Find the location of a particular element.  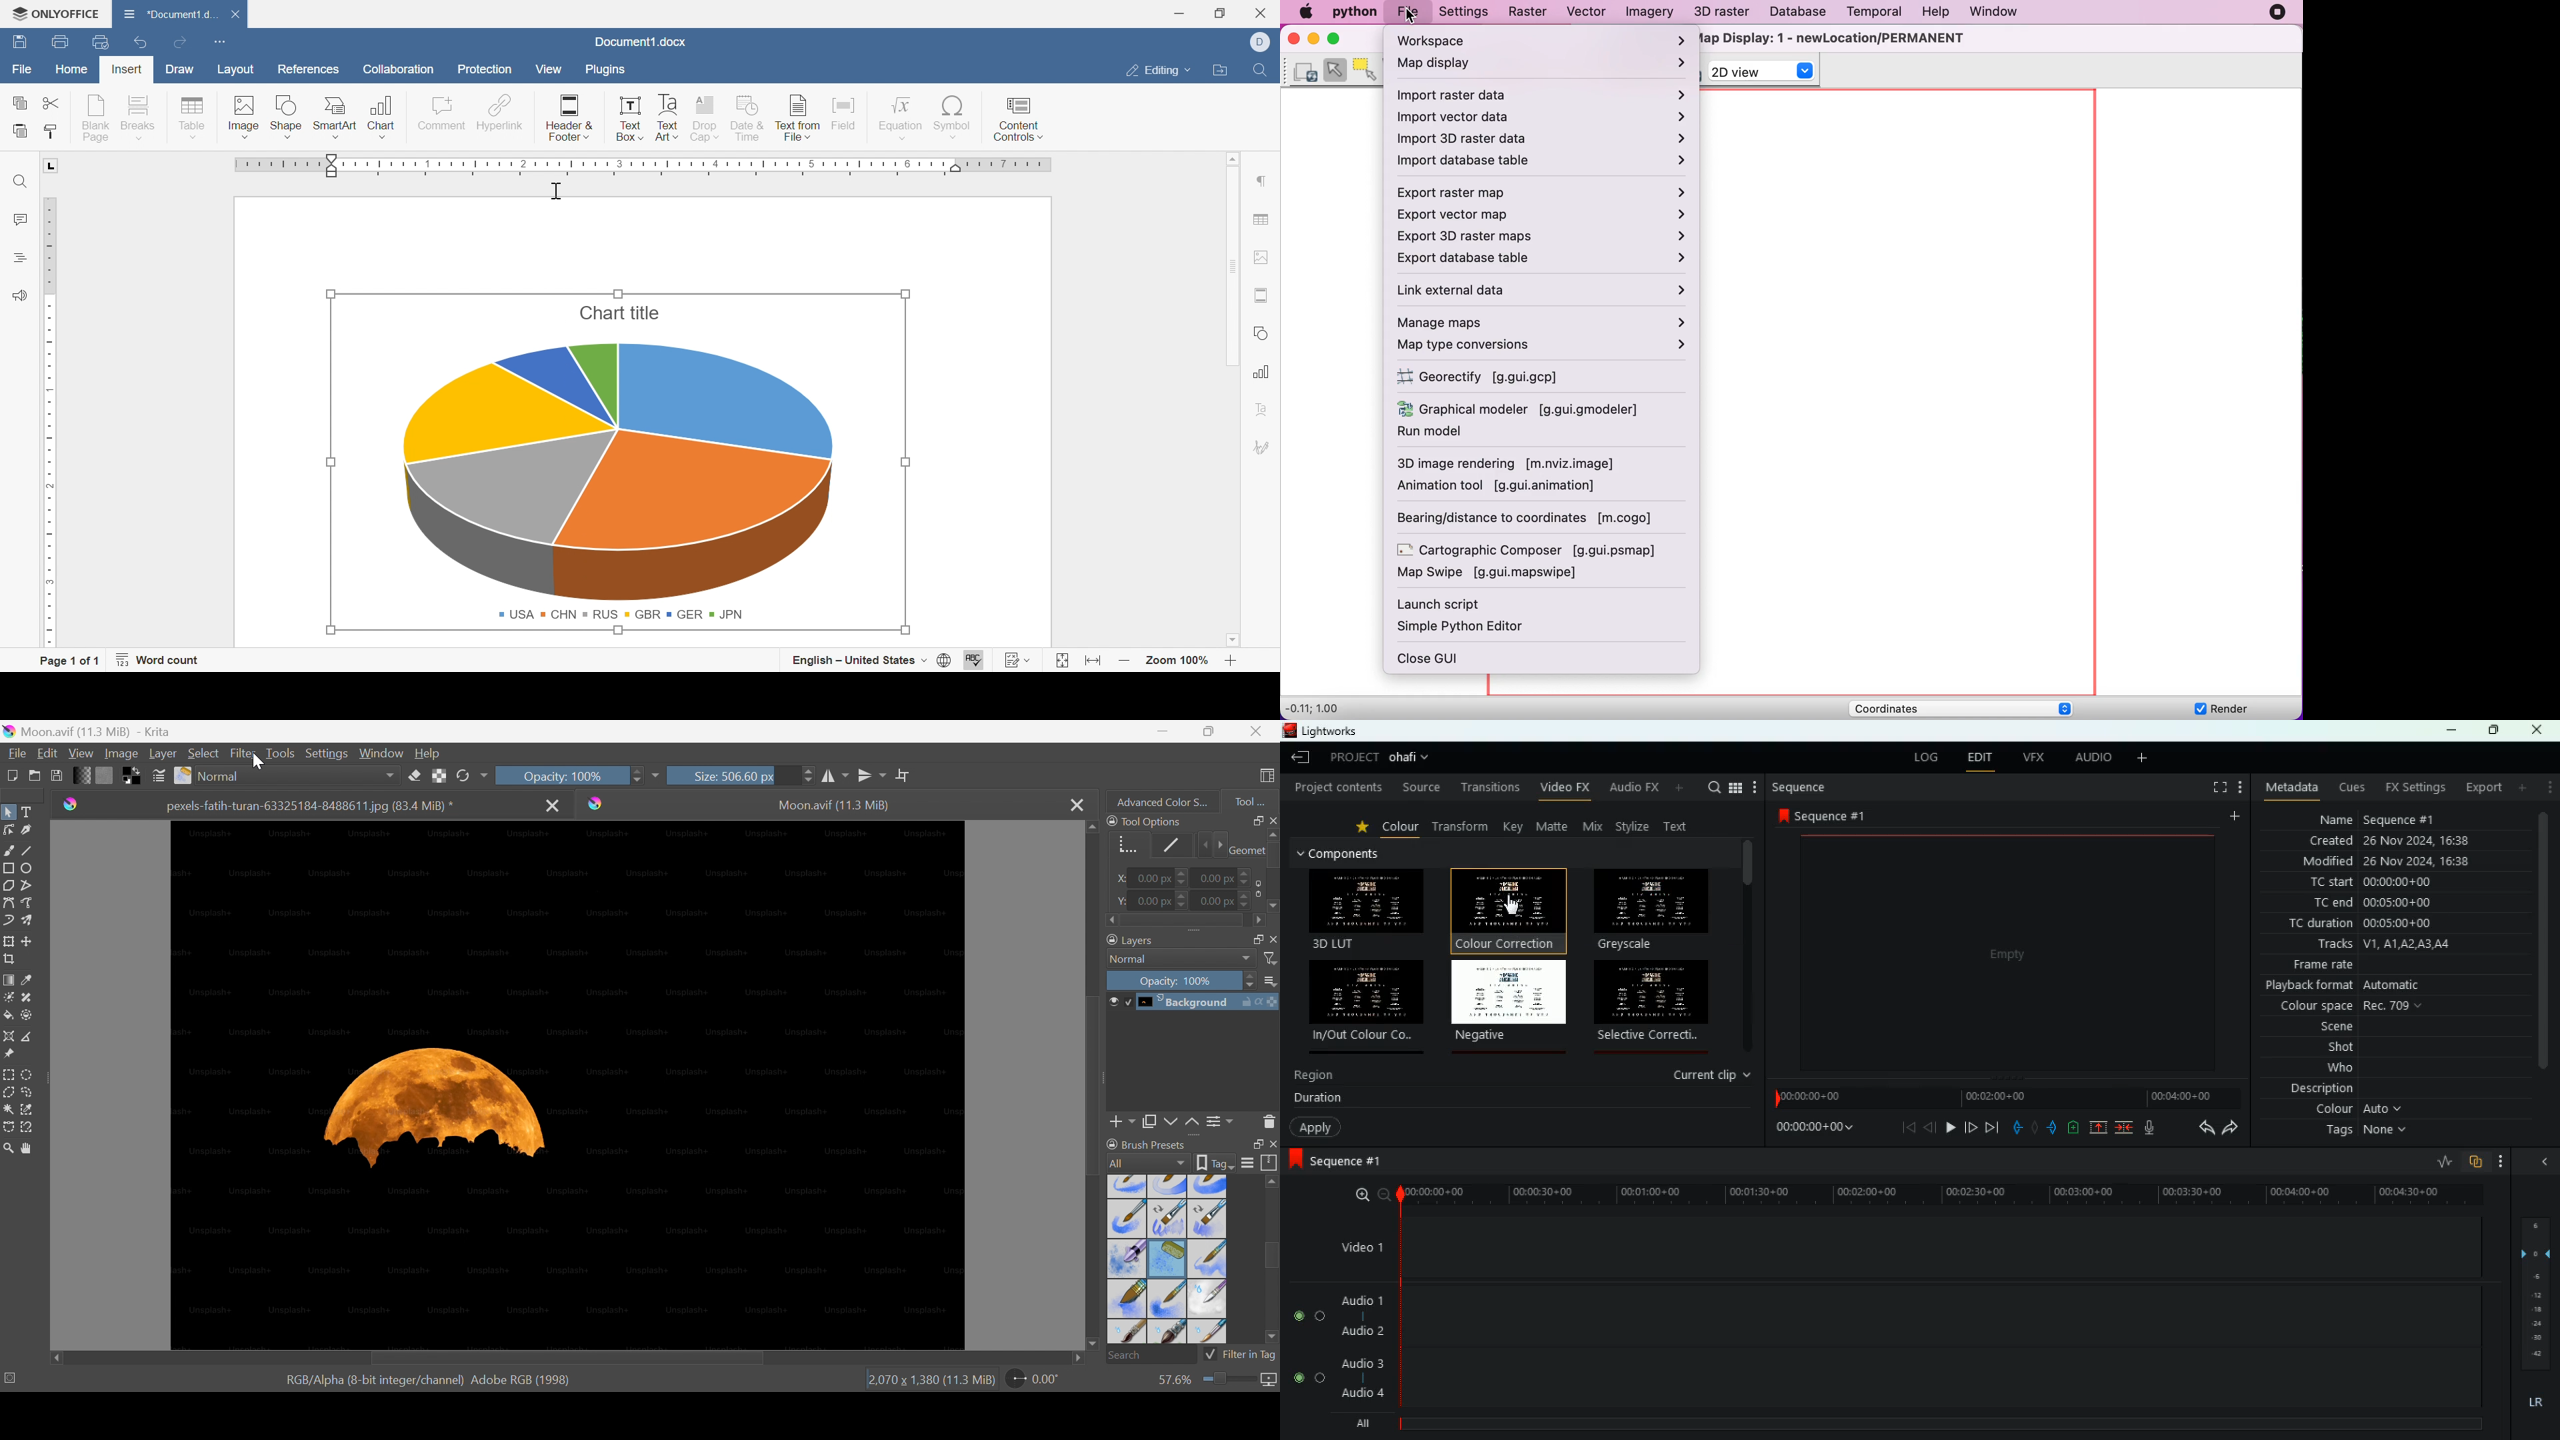

Fit To Page is located at coordinates (1059, 659).